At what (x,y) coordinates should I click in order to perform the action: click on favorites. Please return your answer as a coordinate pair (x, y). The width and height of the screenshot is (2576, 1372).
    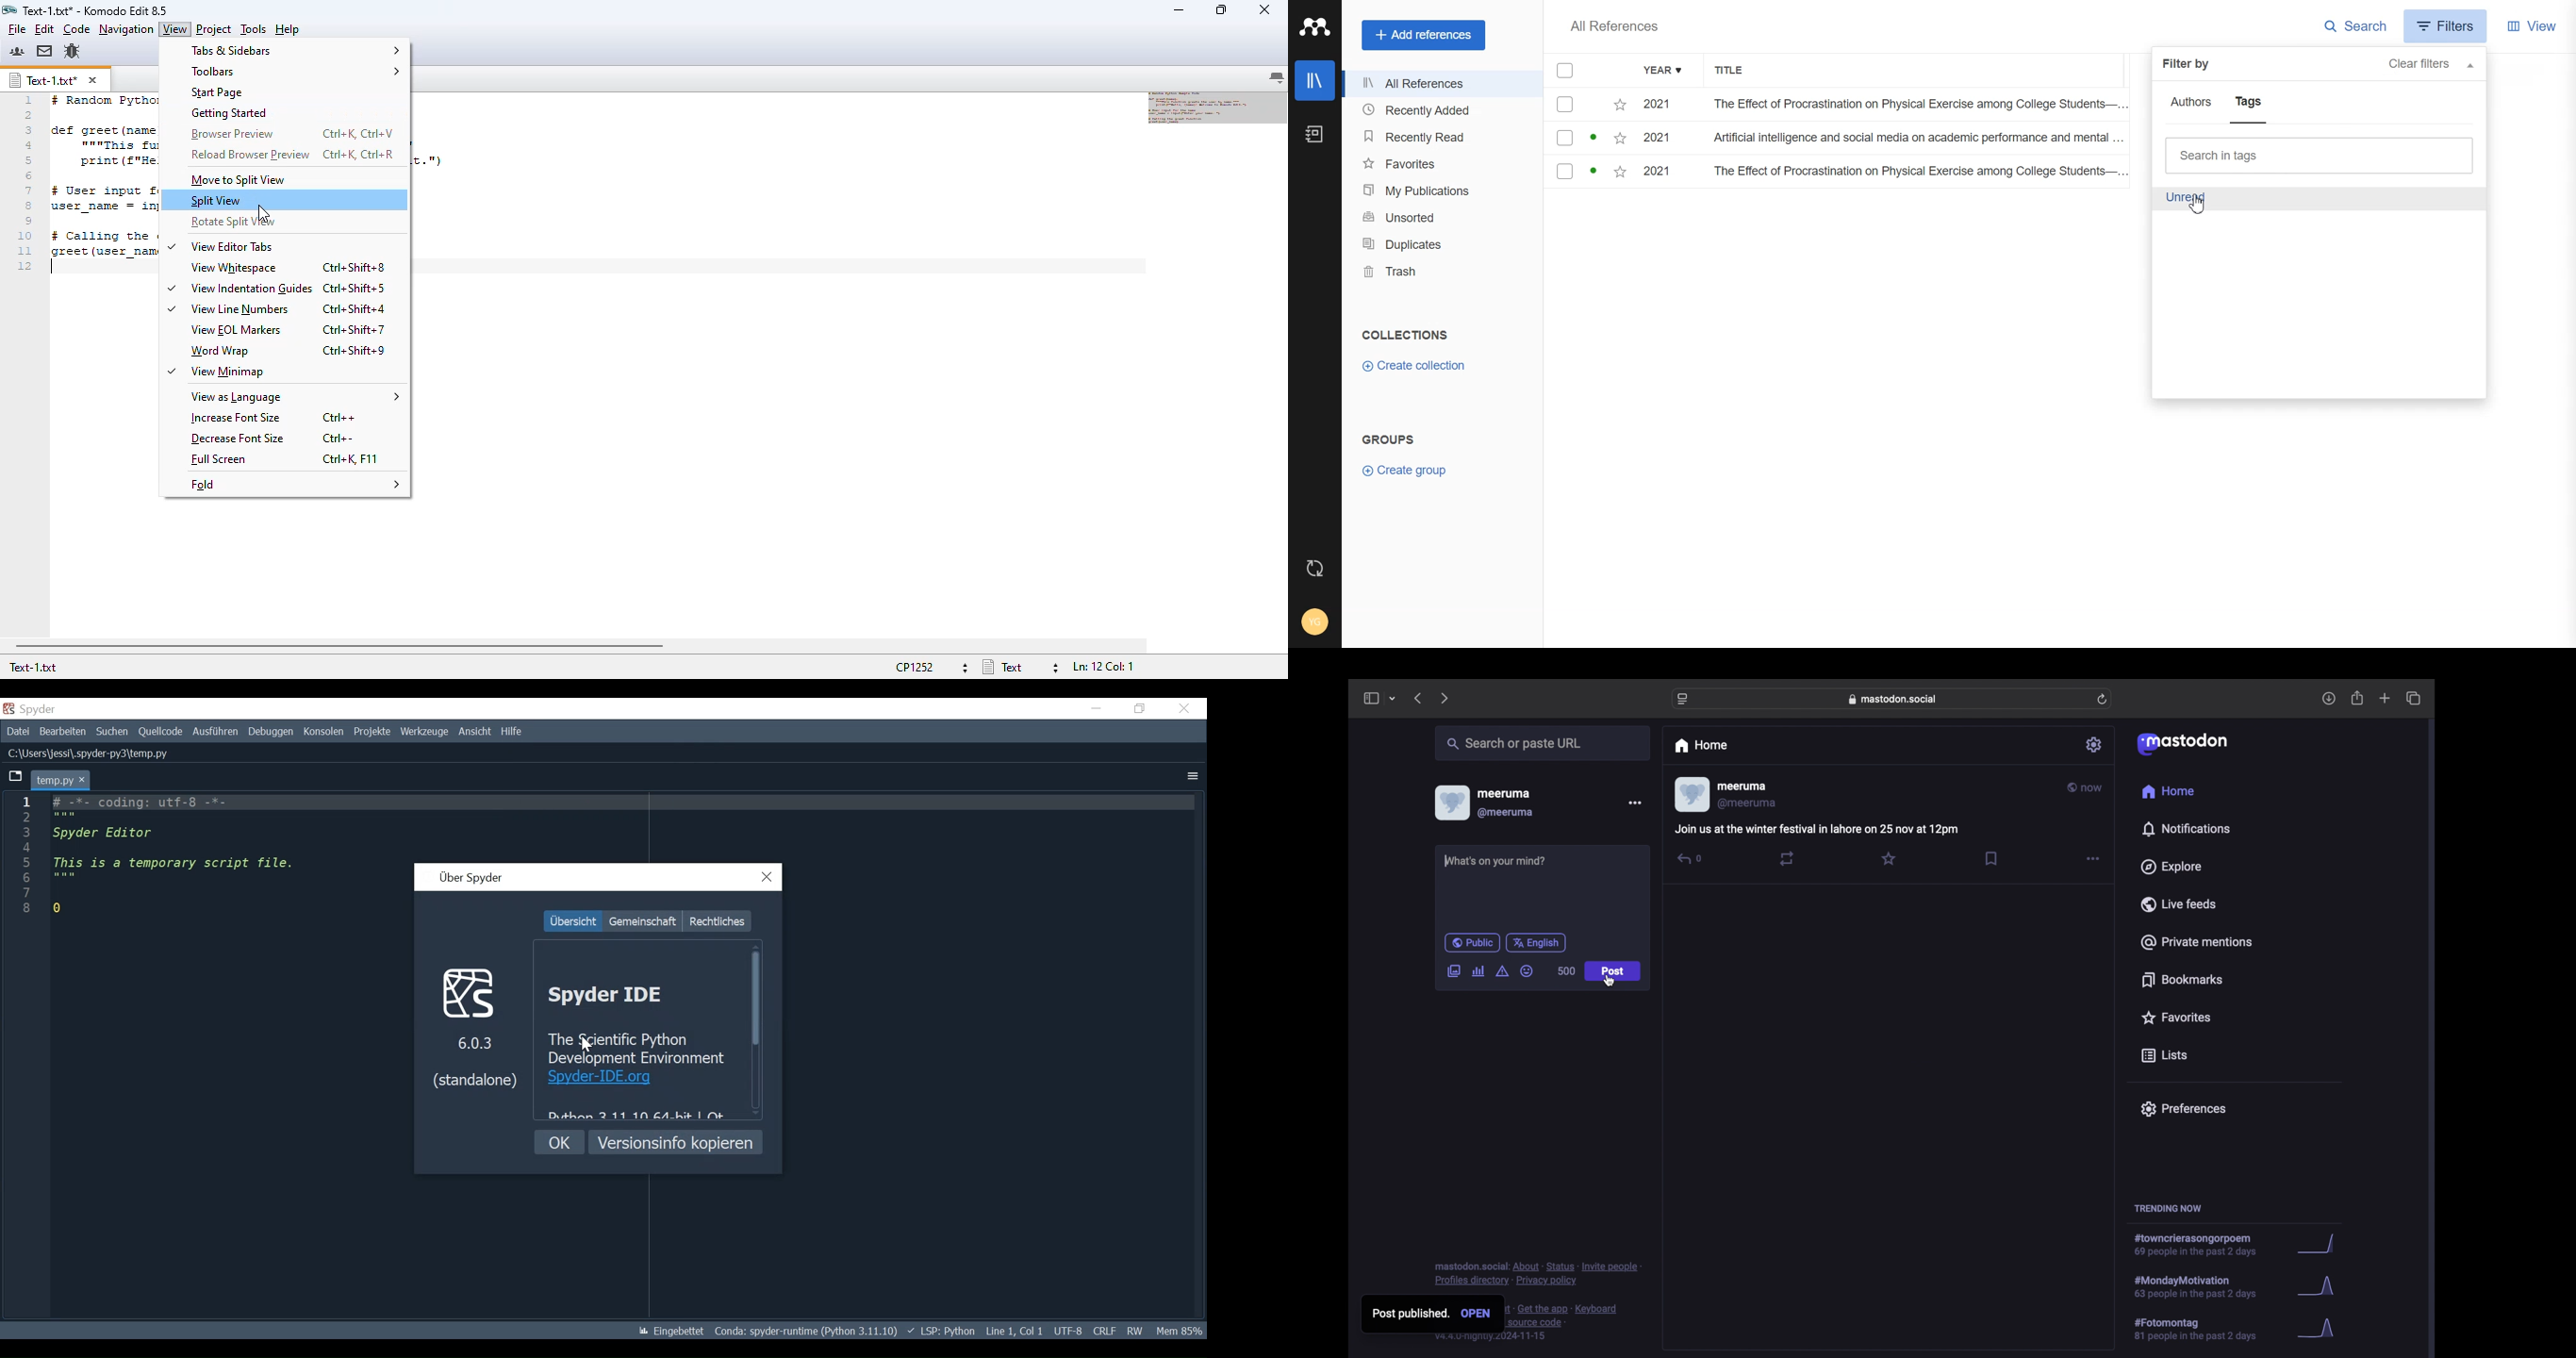
    Looking at the image, I should click on (1888, 858).